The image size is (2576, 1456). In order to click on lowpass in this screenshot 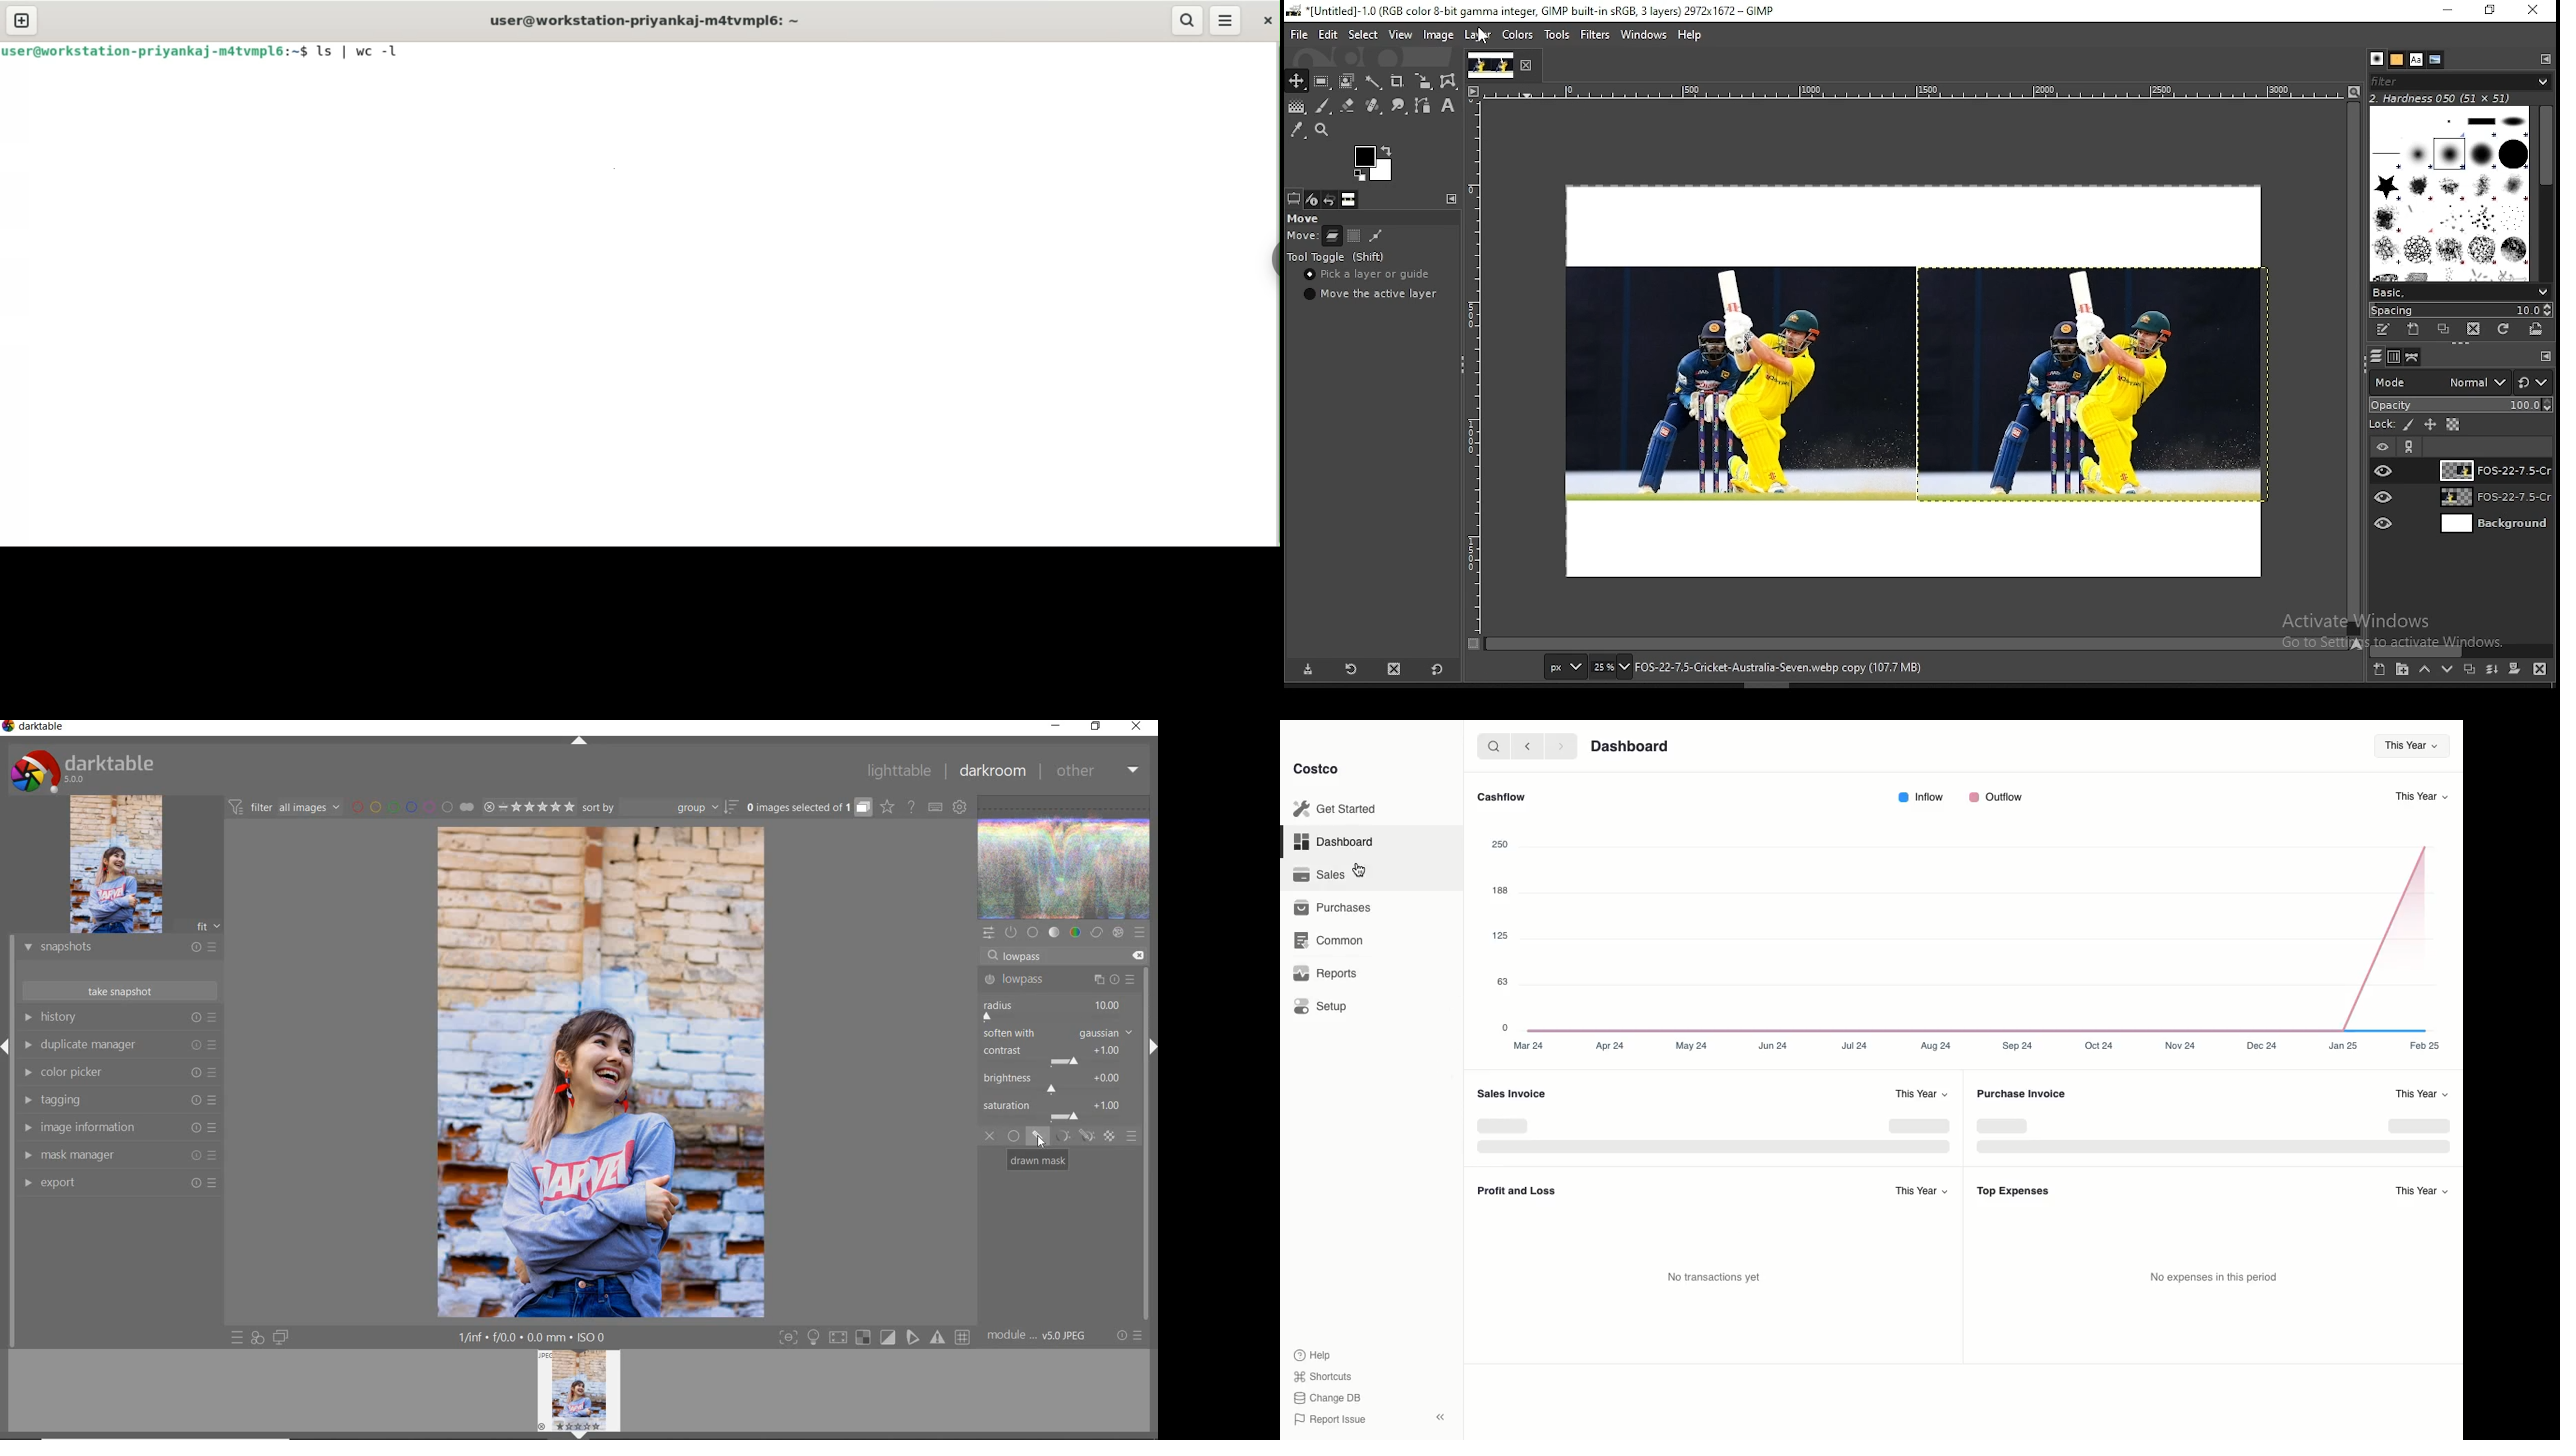, I will do `click(1029, 957)`.